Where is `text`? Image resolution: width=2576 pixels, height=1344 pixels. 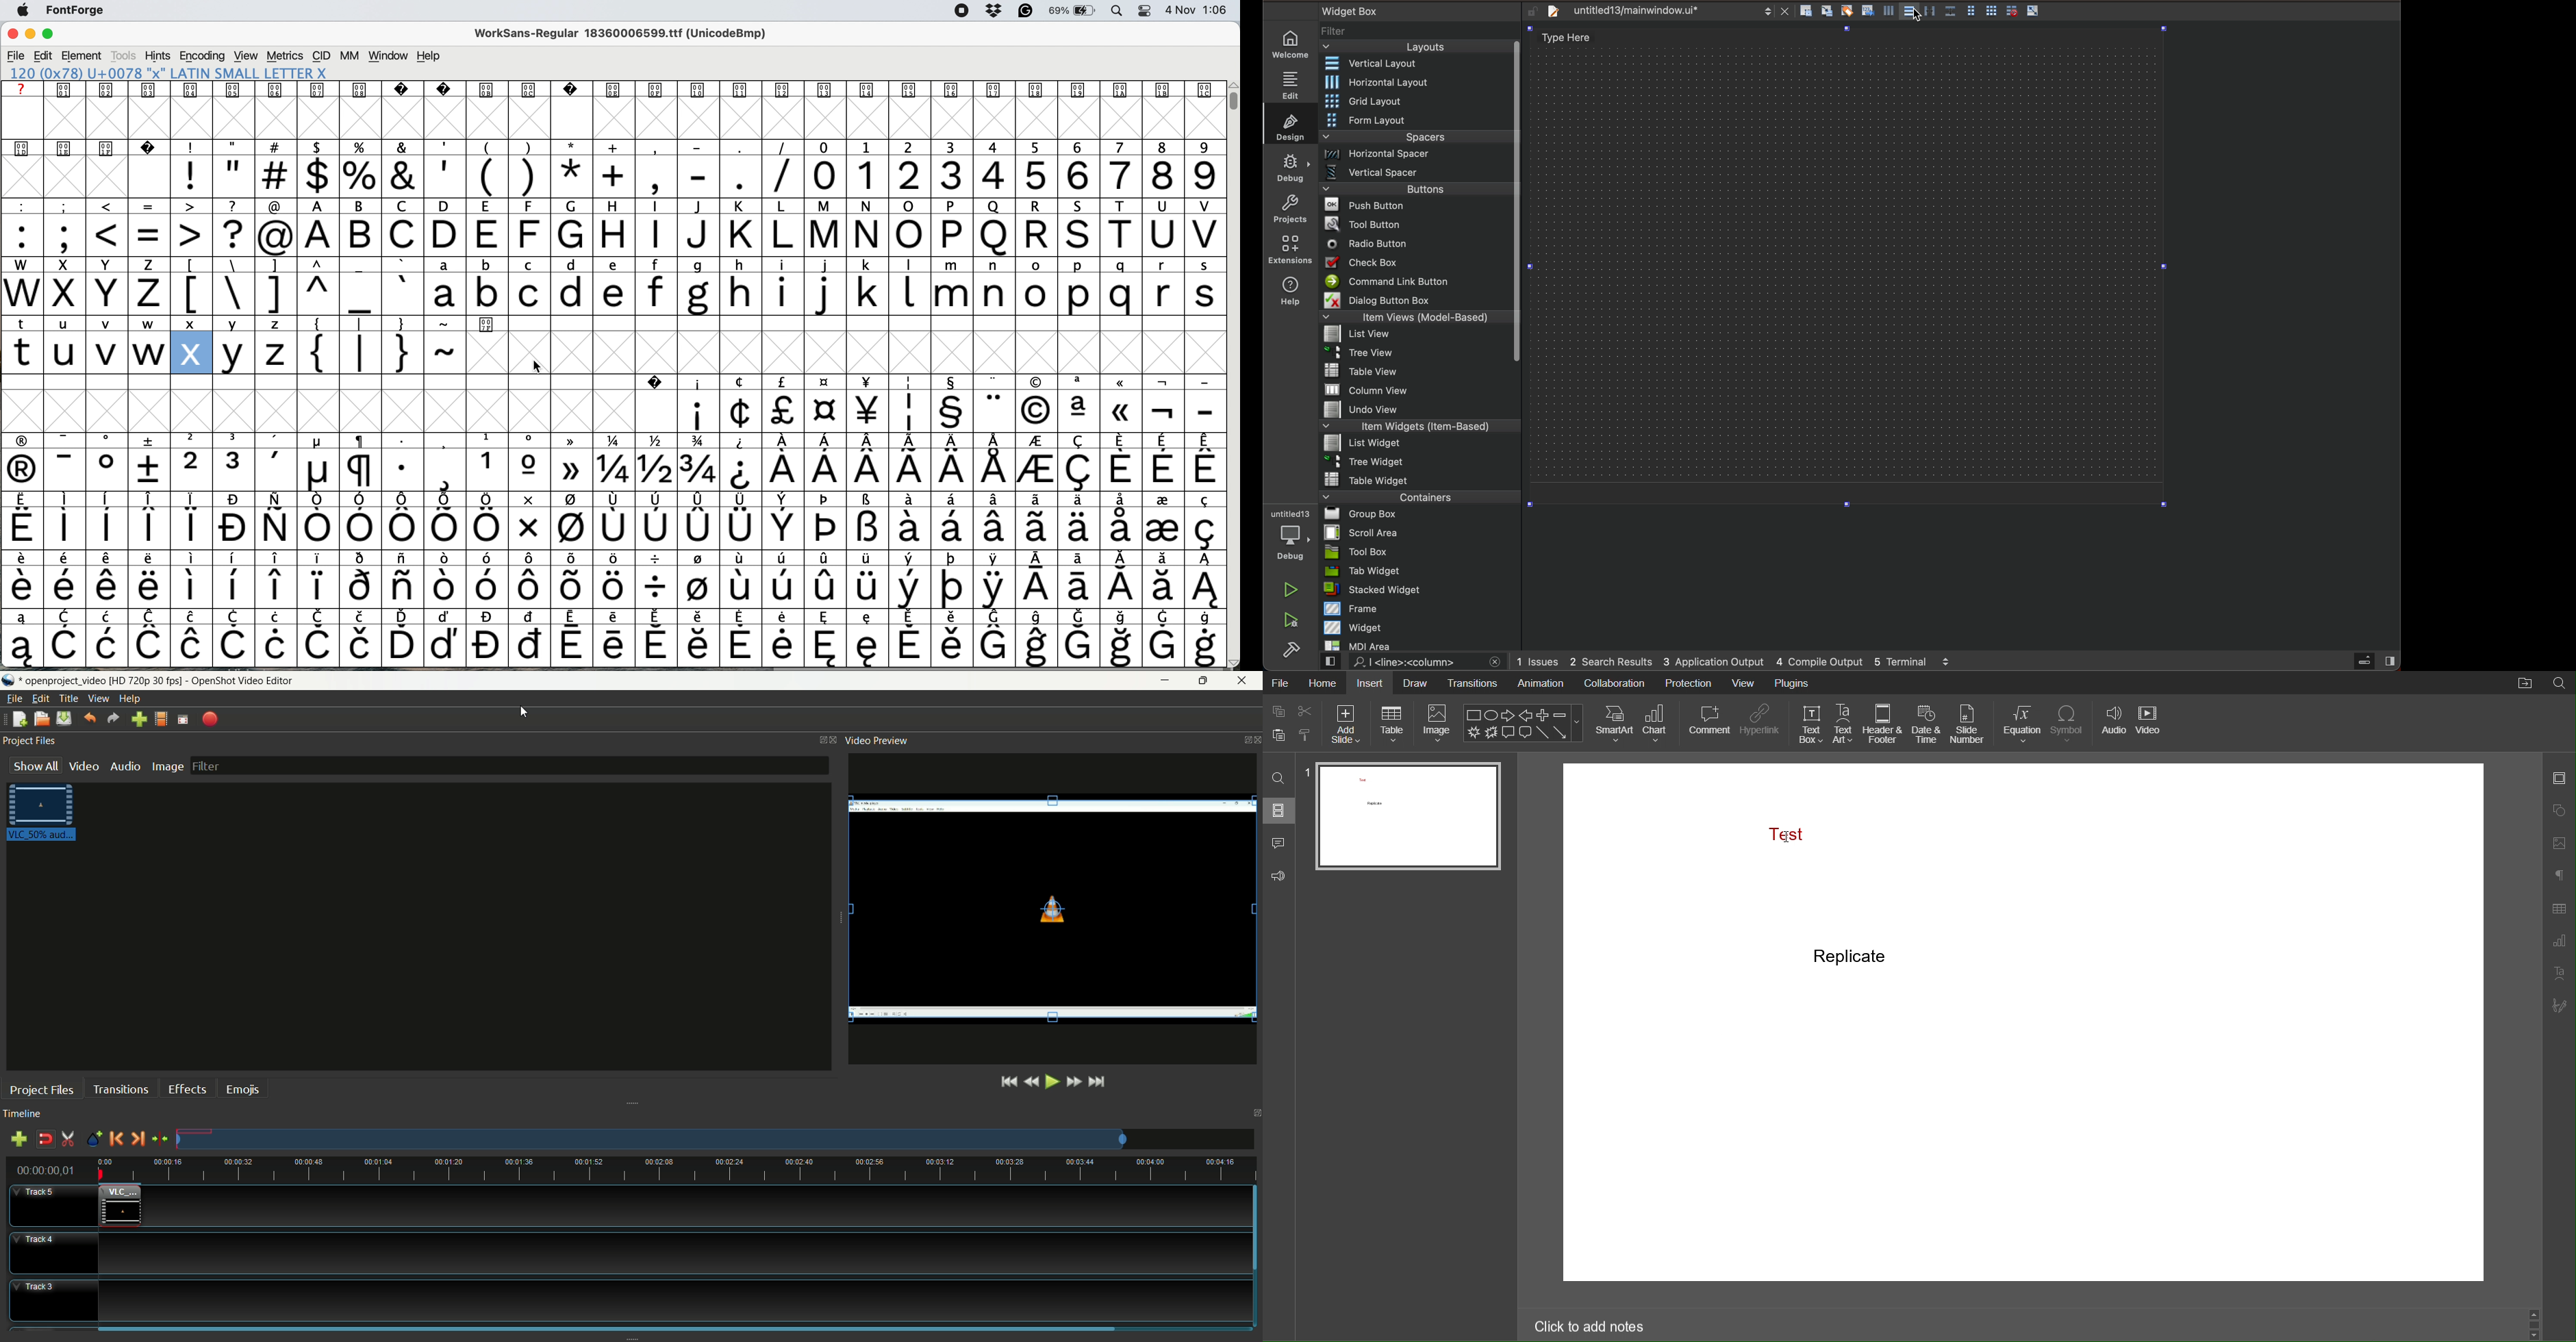
text is located at coordinates (1347, 9).